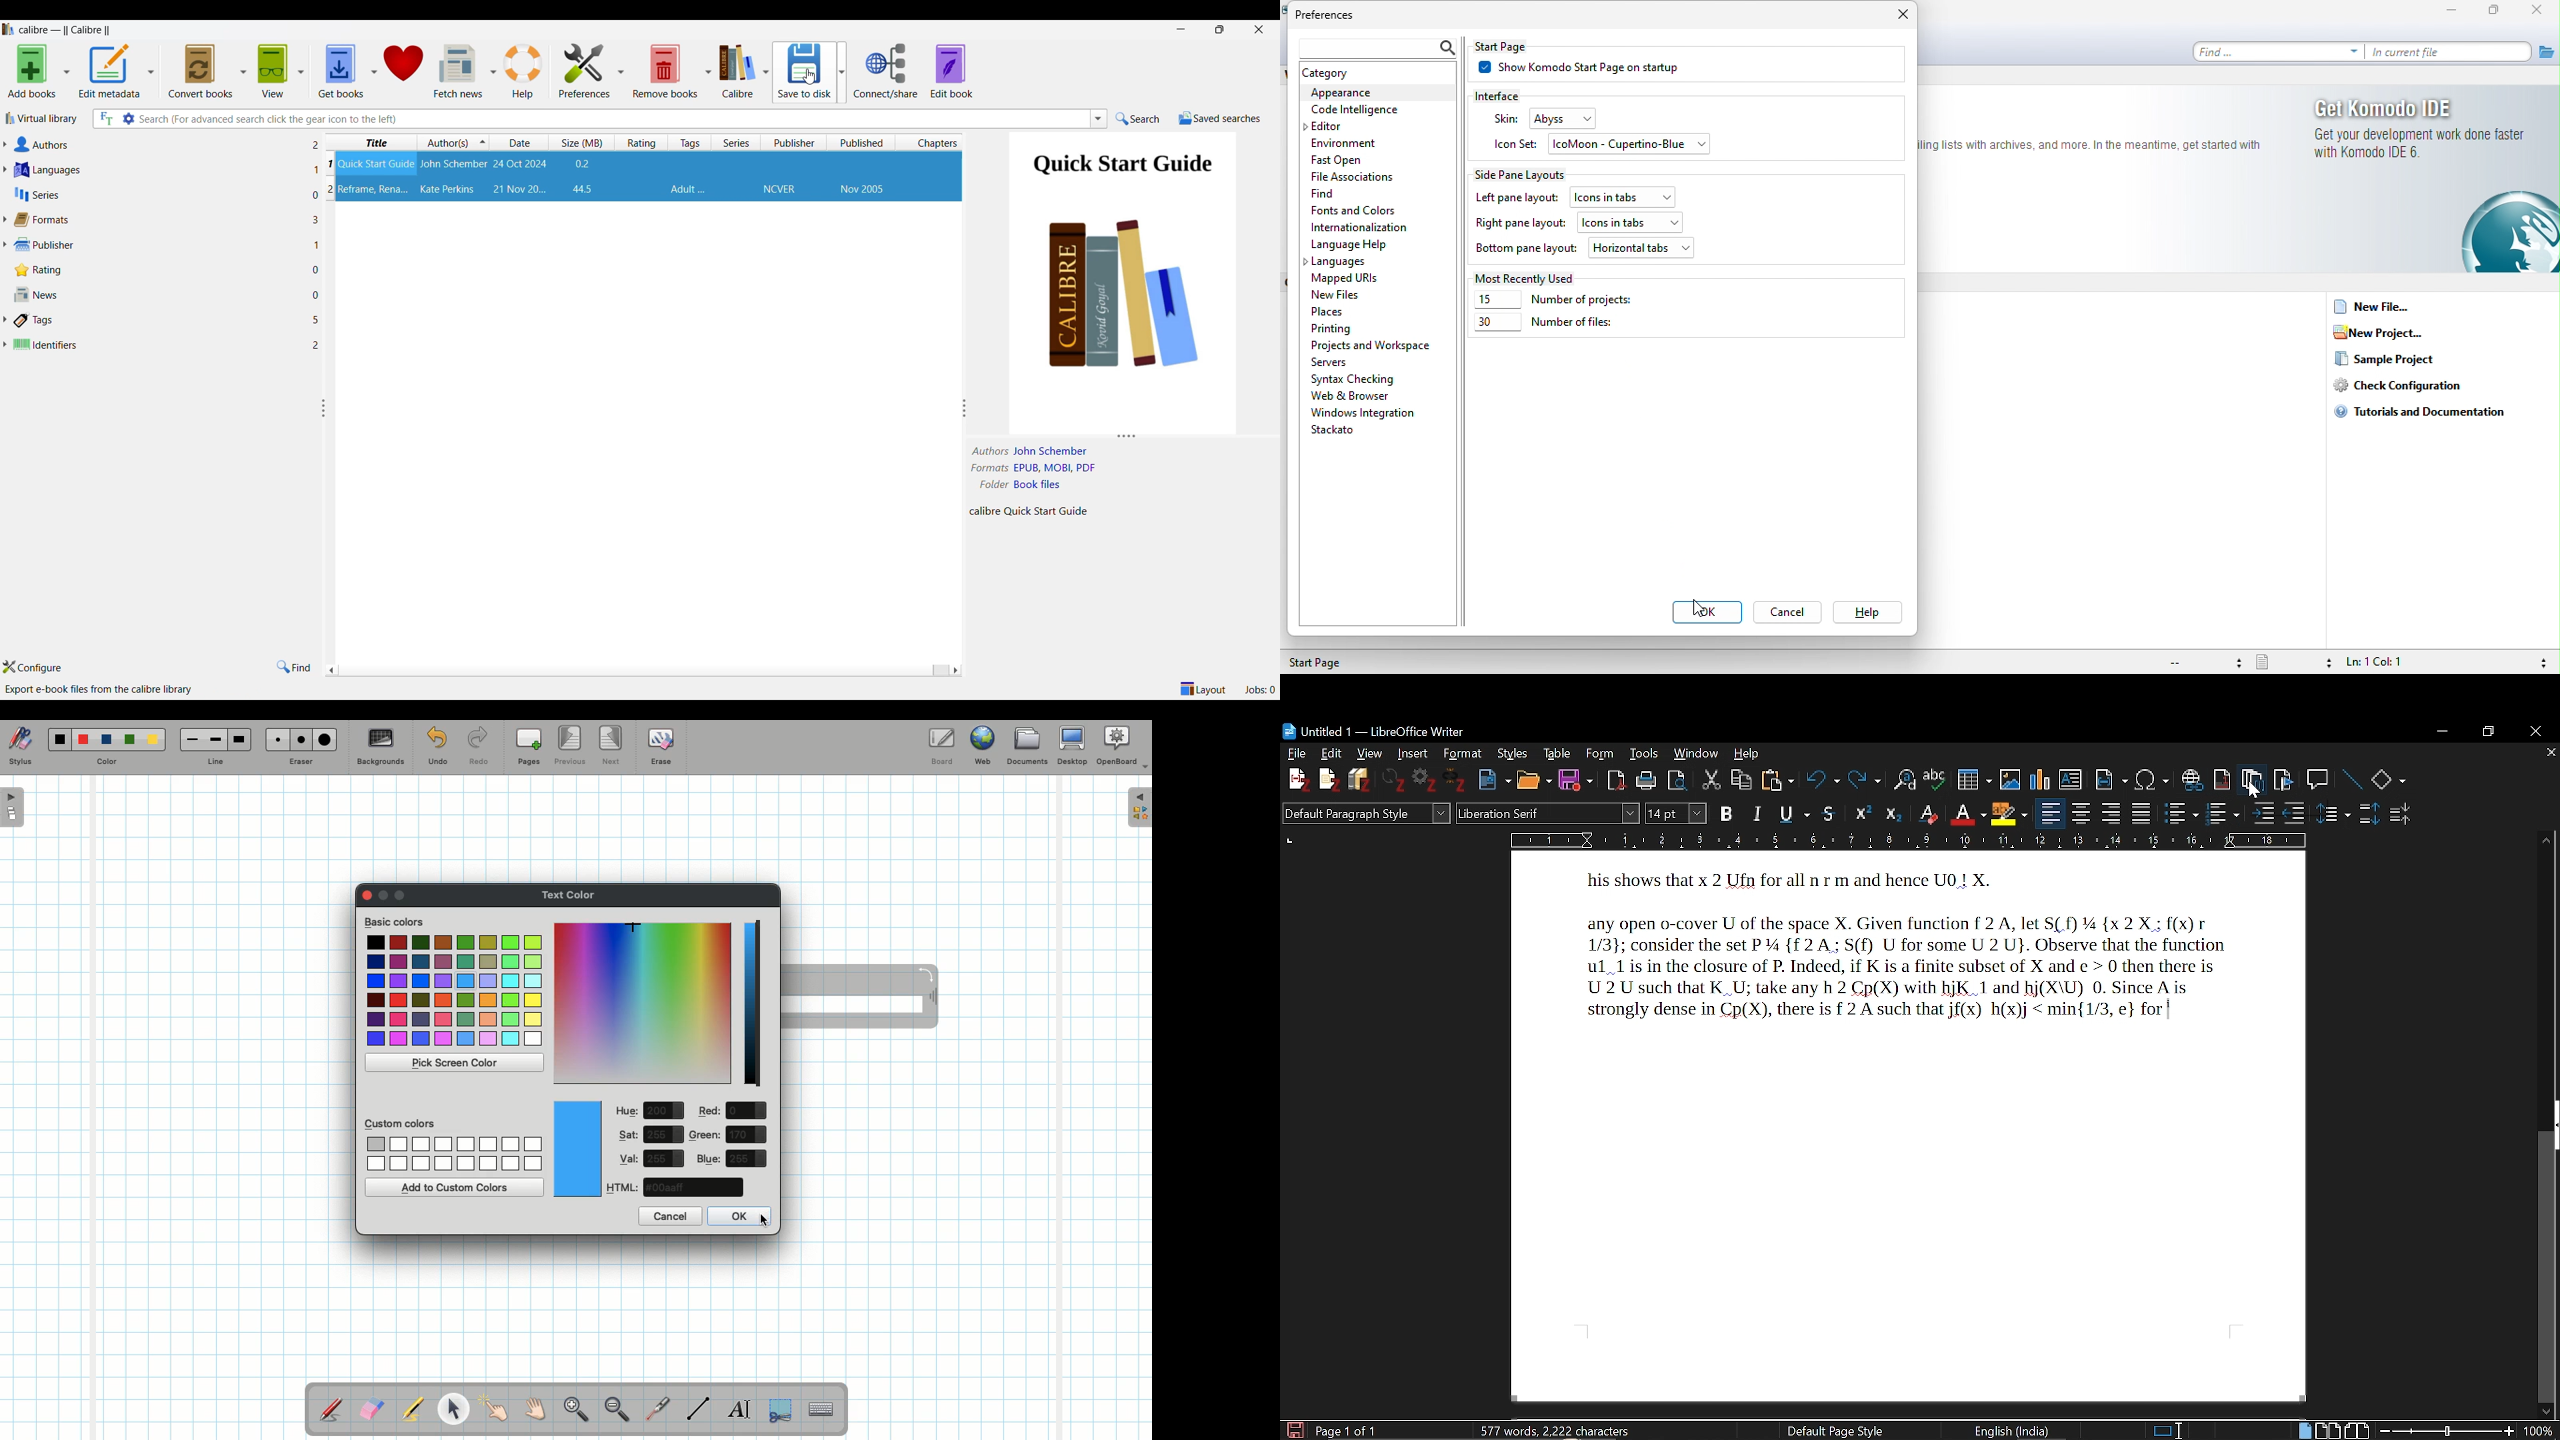 Image resolution: width=2576 pixels, height=1456 pixels. What do you see at coordinates (2182, 814) in the screenshot?
I see `Togle ordered list` at bounding box center [2182, 814].